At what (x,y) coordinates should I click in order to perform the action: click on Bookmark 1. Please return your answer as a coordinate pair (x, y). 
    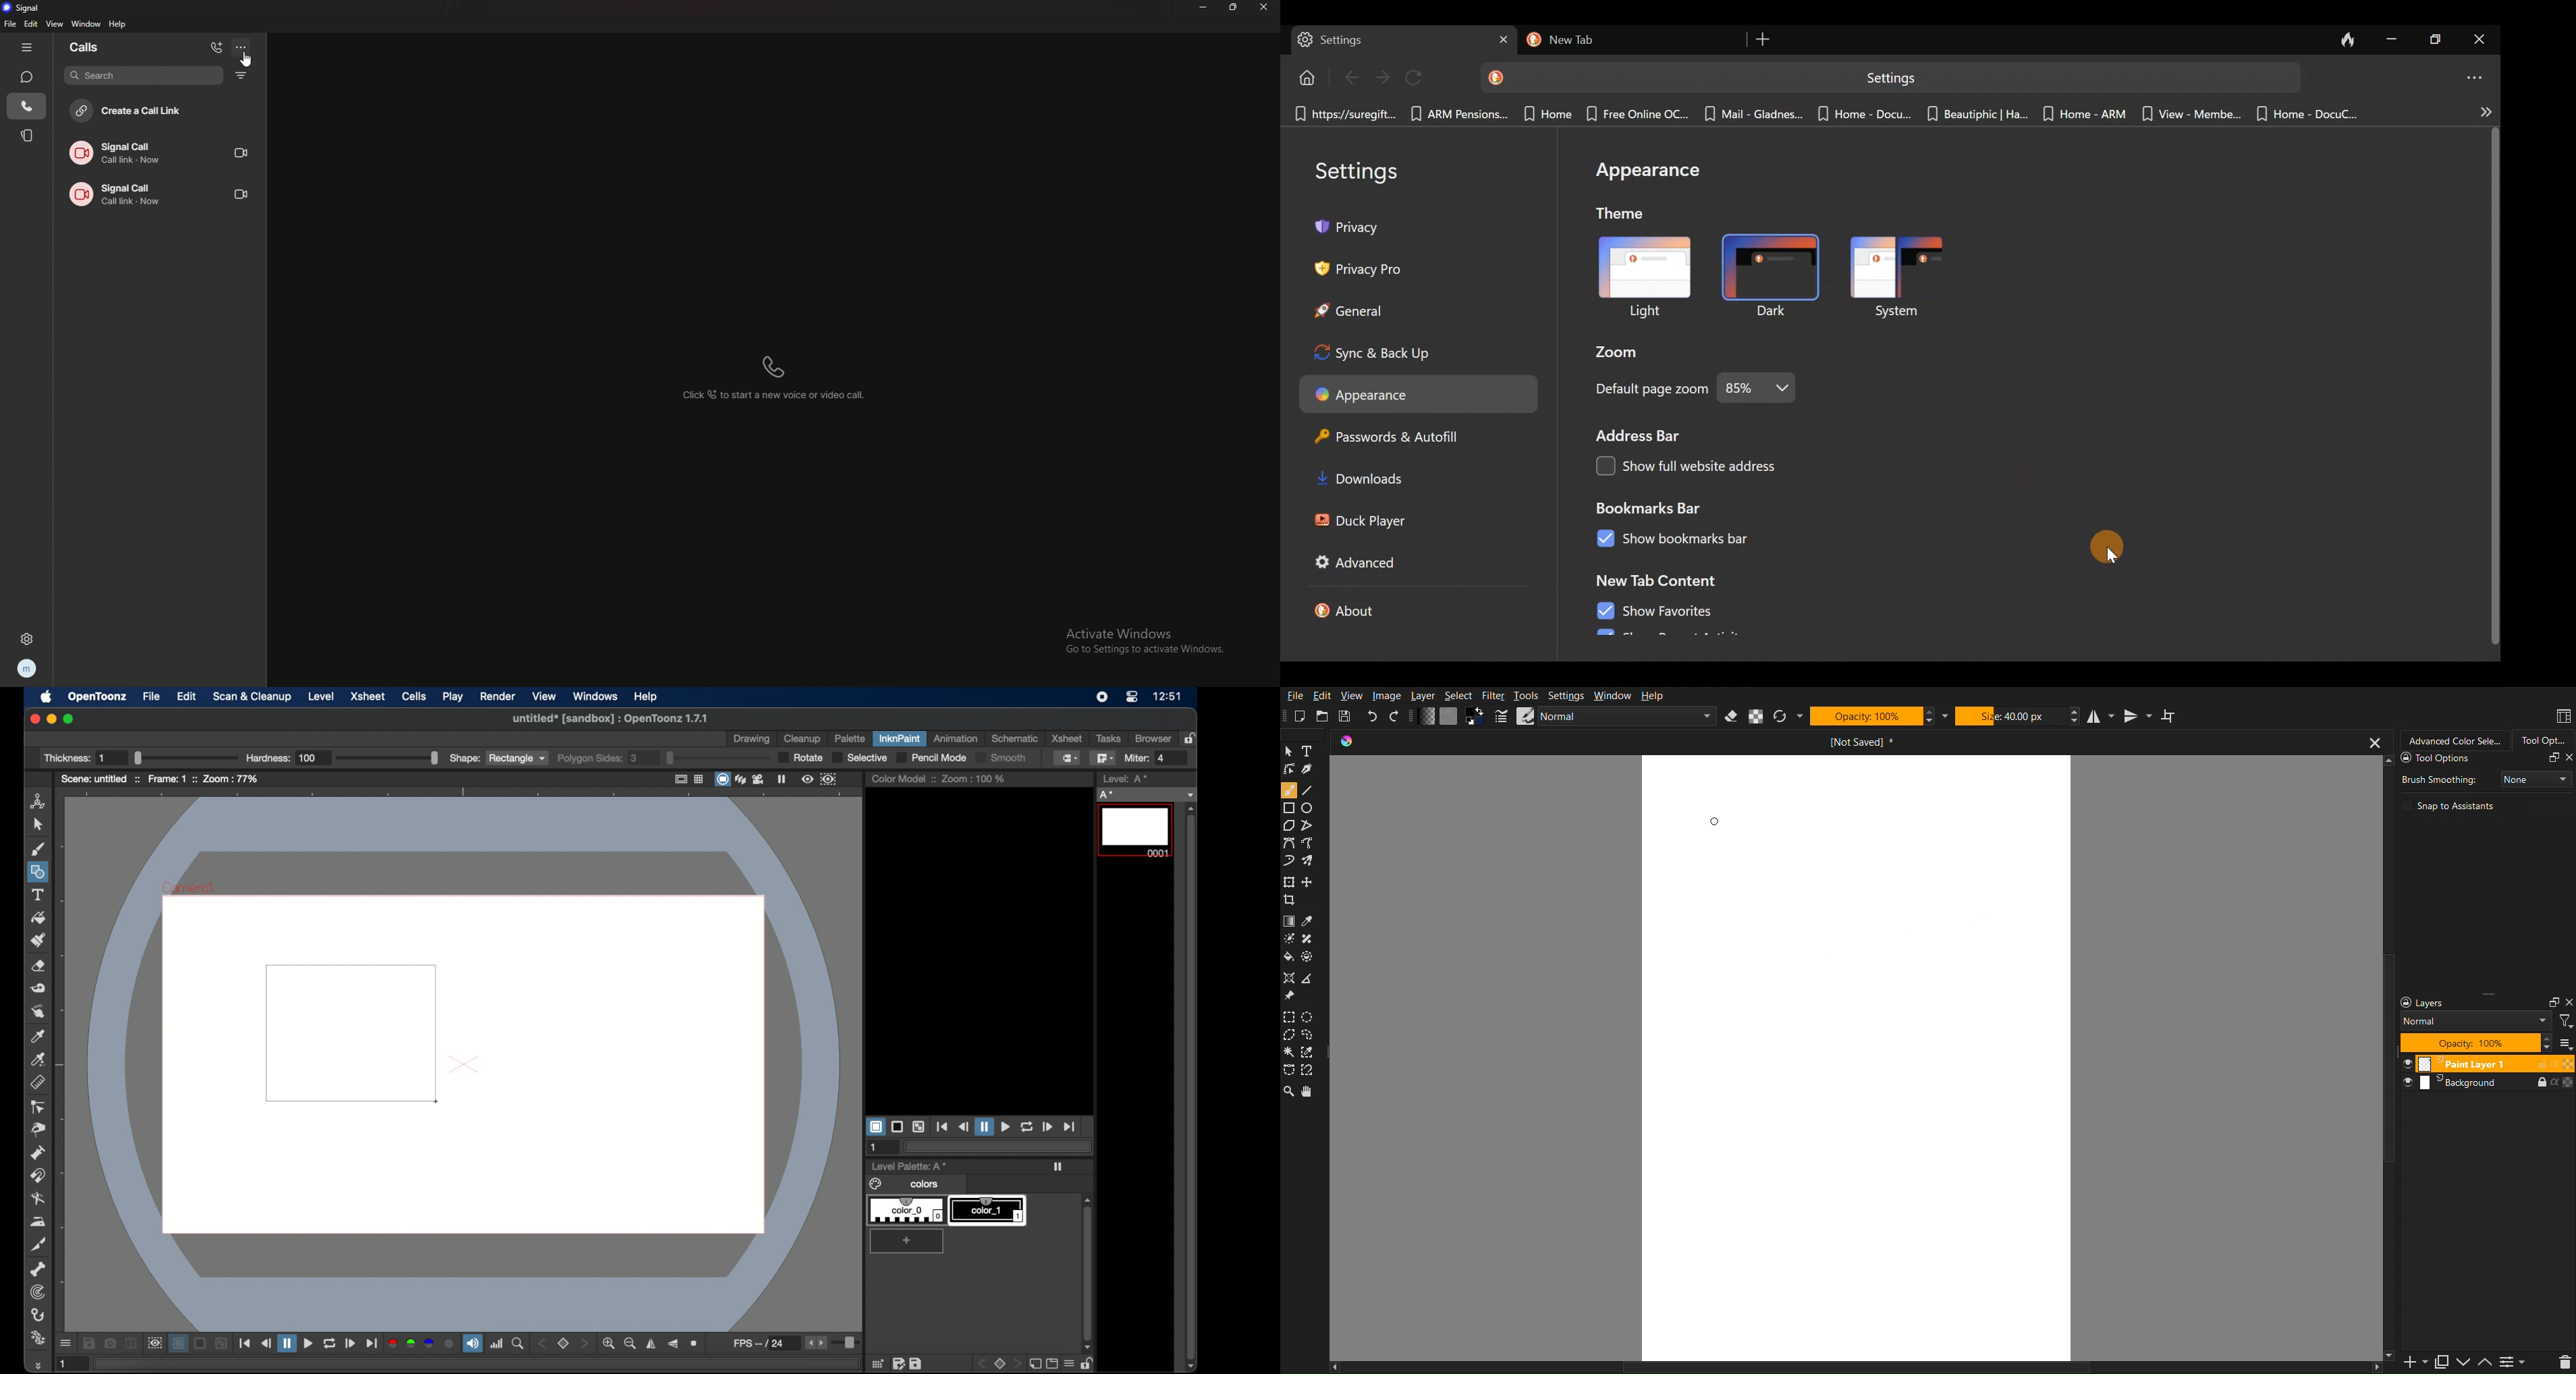
    Looking at the image, I should click on (1343, 114).